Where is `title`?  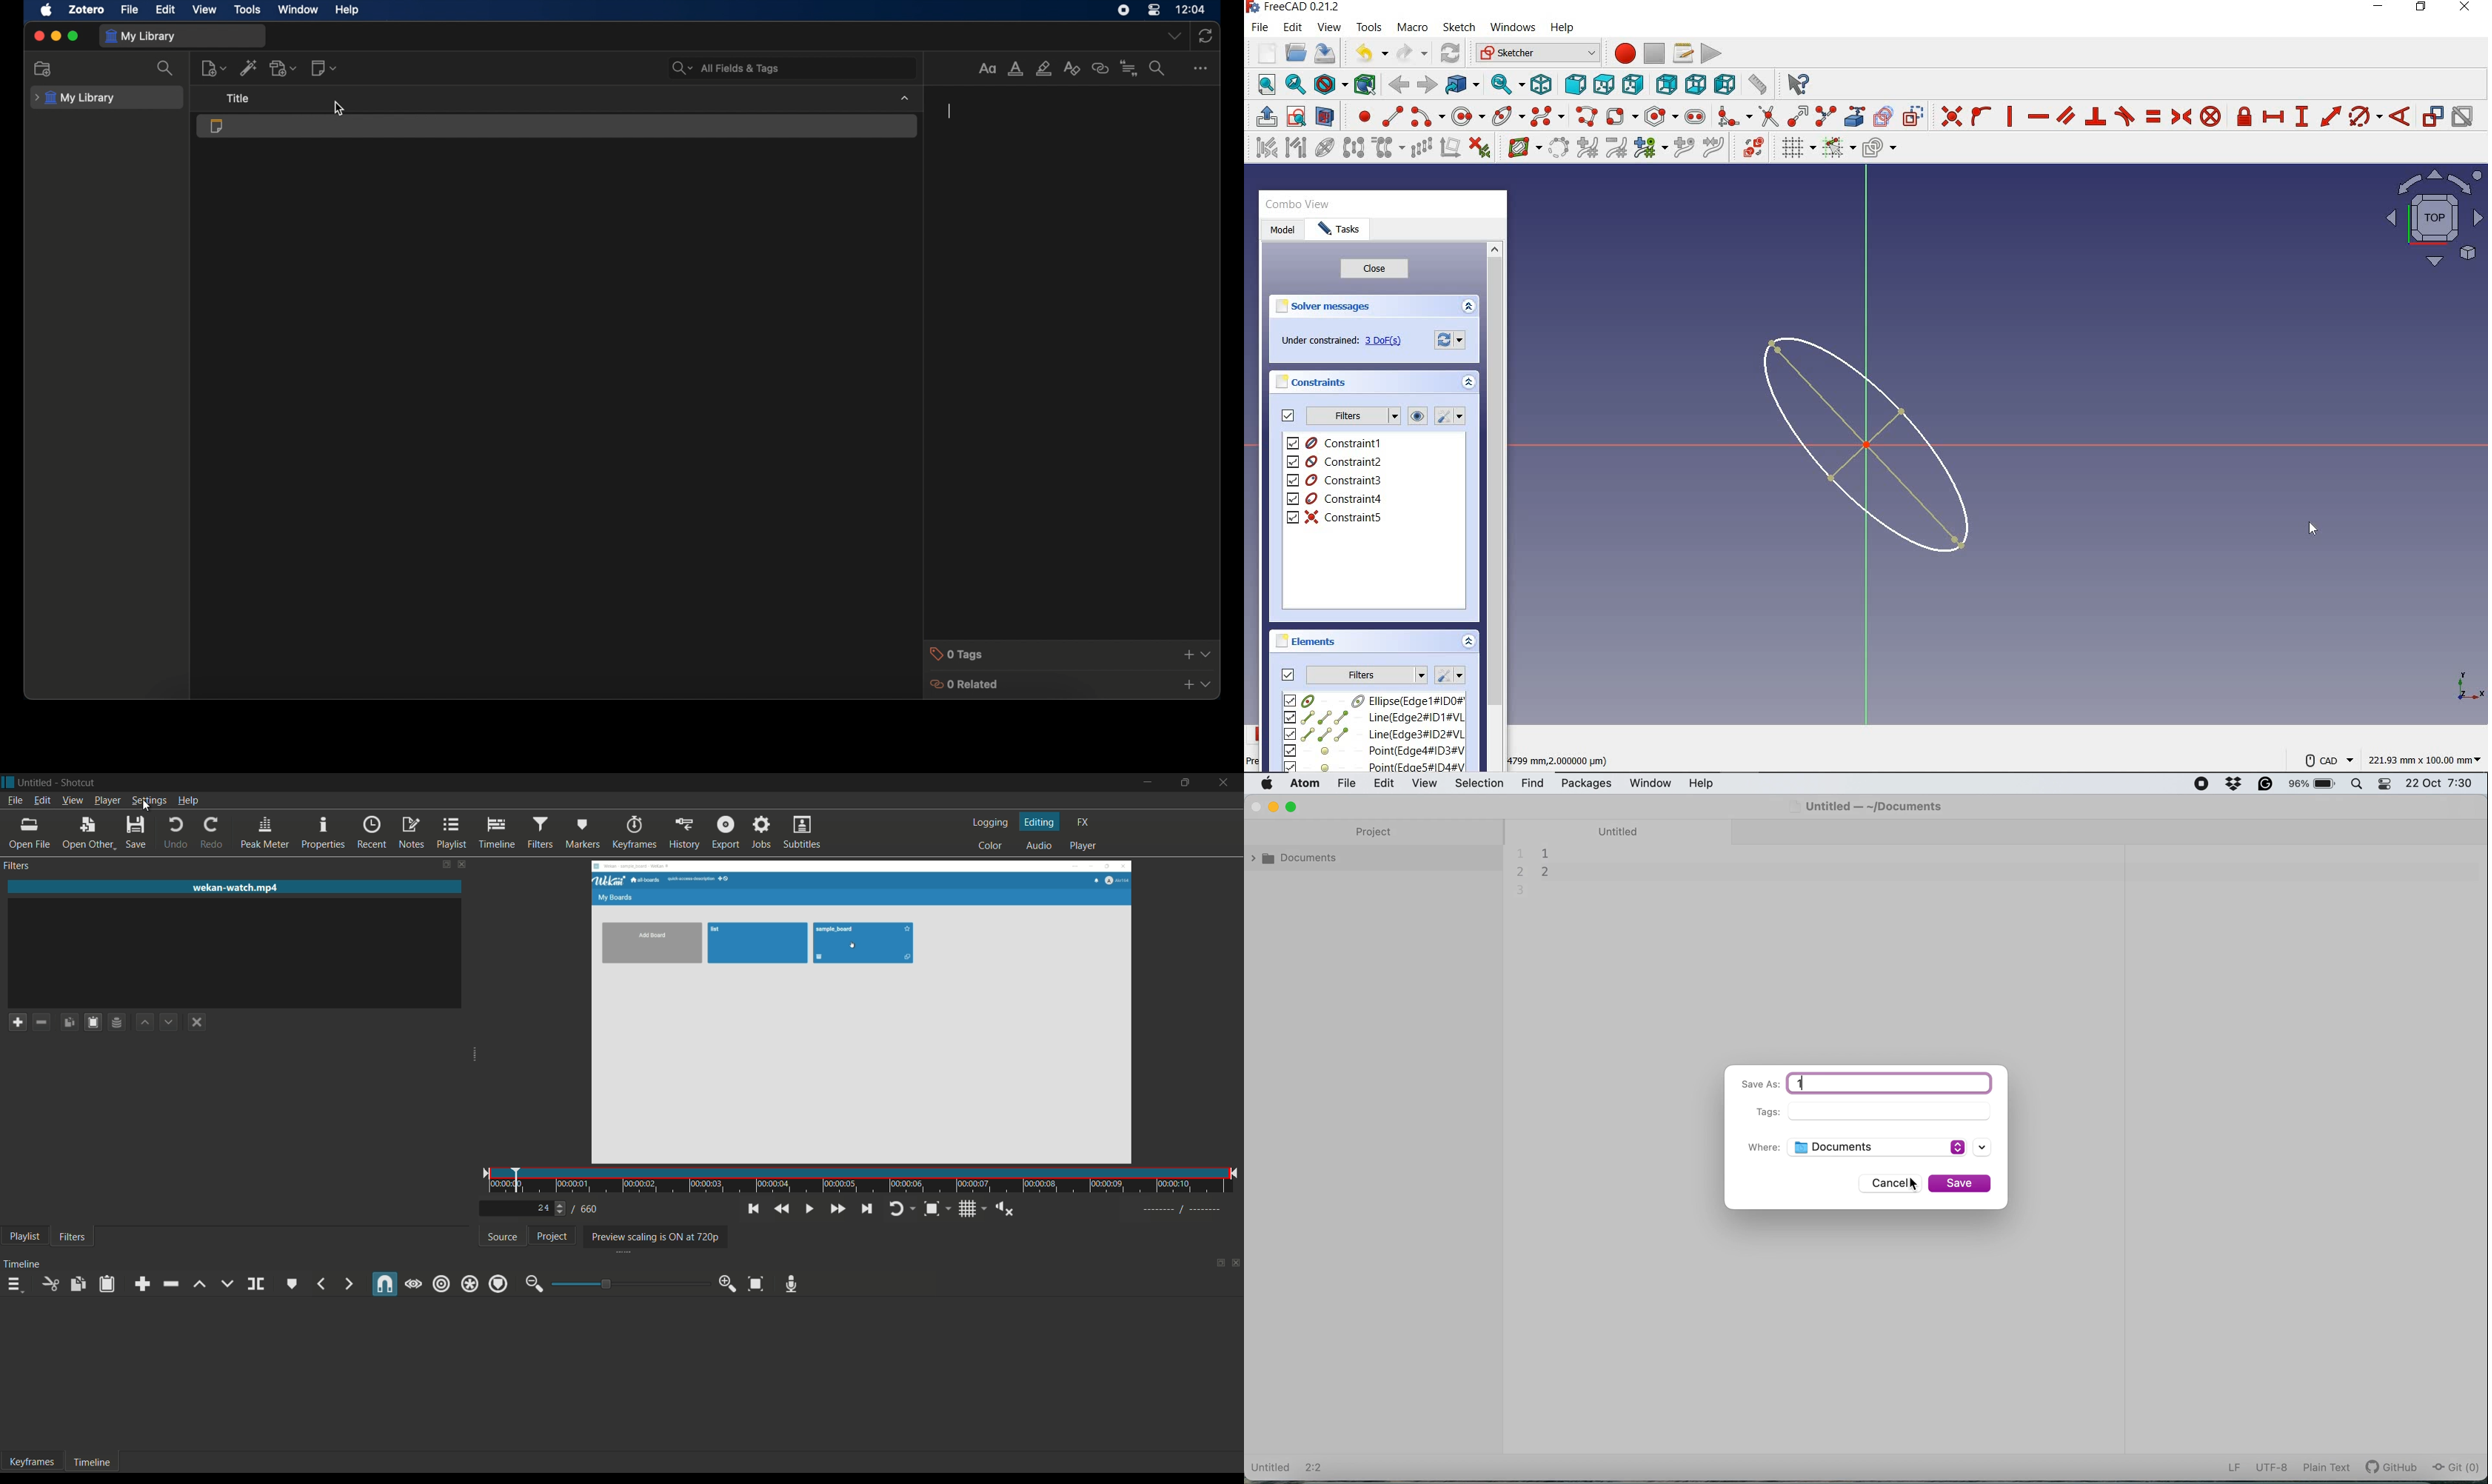 title is located at coordinates (238, 98).